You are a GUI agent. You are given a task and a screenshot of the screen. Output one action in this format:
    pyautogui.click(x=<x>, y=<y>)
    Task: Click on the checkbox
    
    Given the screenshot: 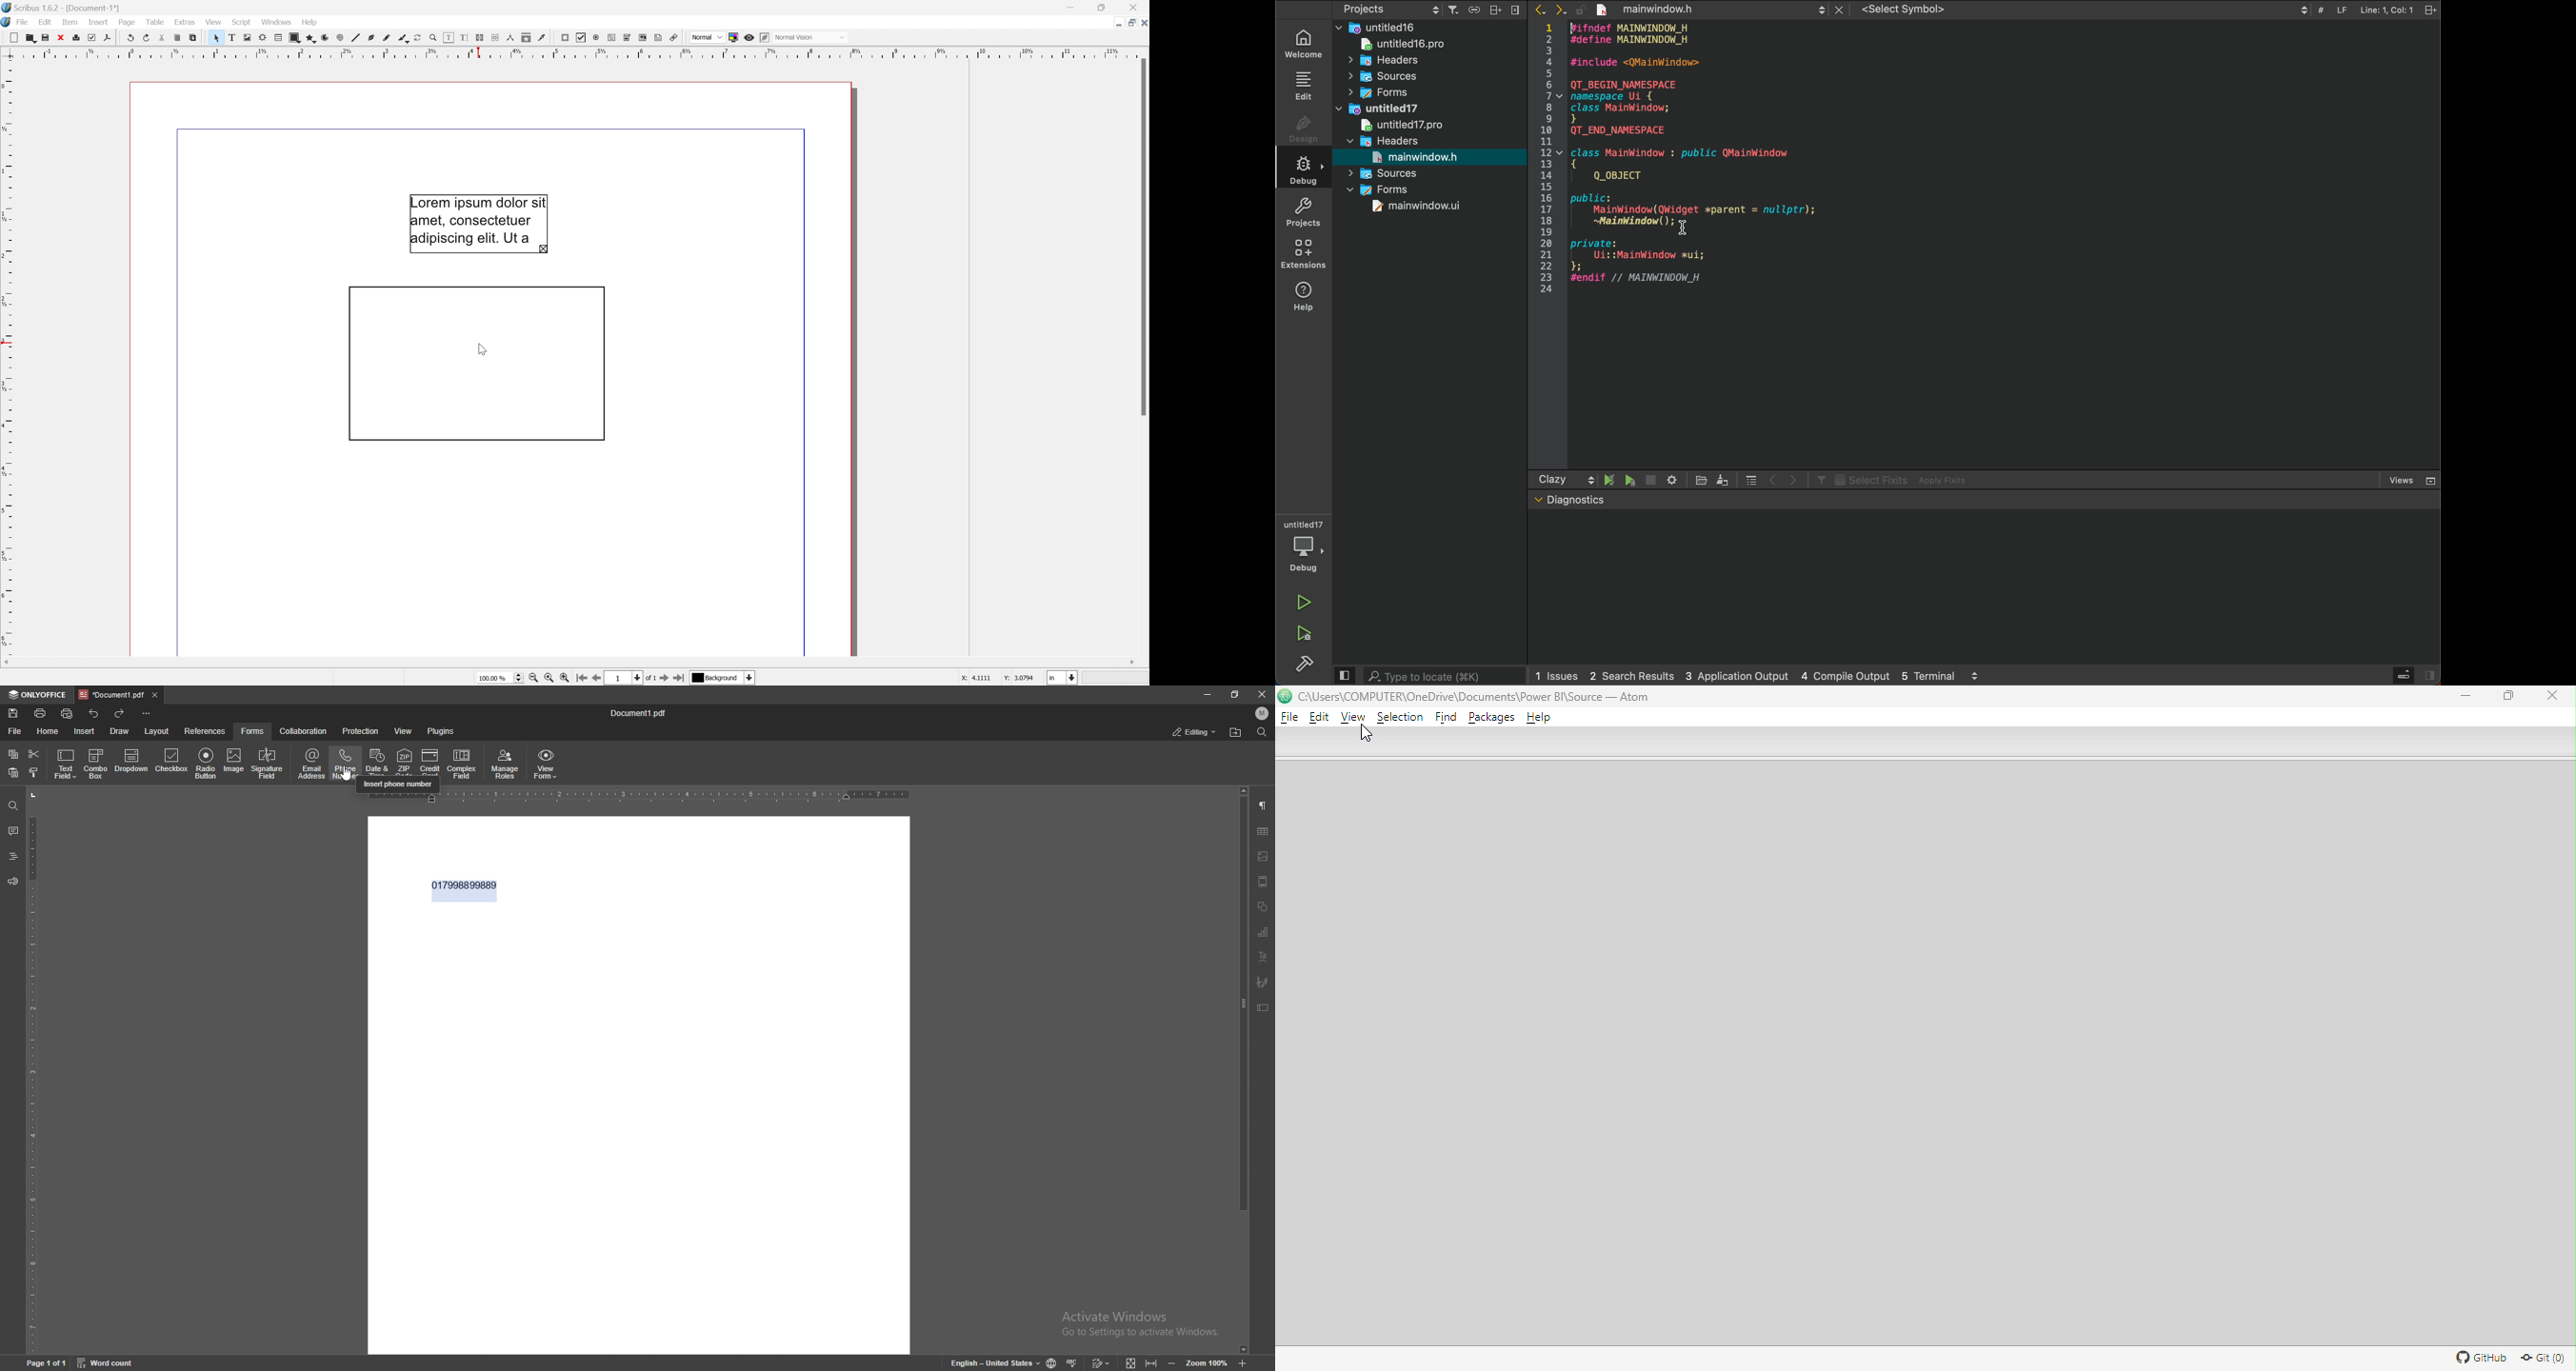 What is the action you would take?
    pyautogui.click(x=172, y=762)
    